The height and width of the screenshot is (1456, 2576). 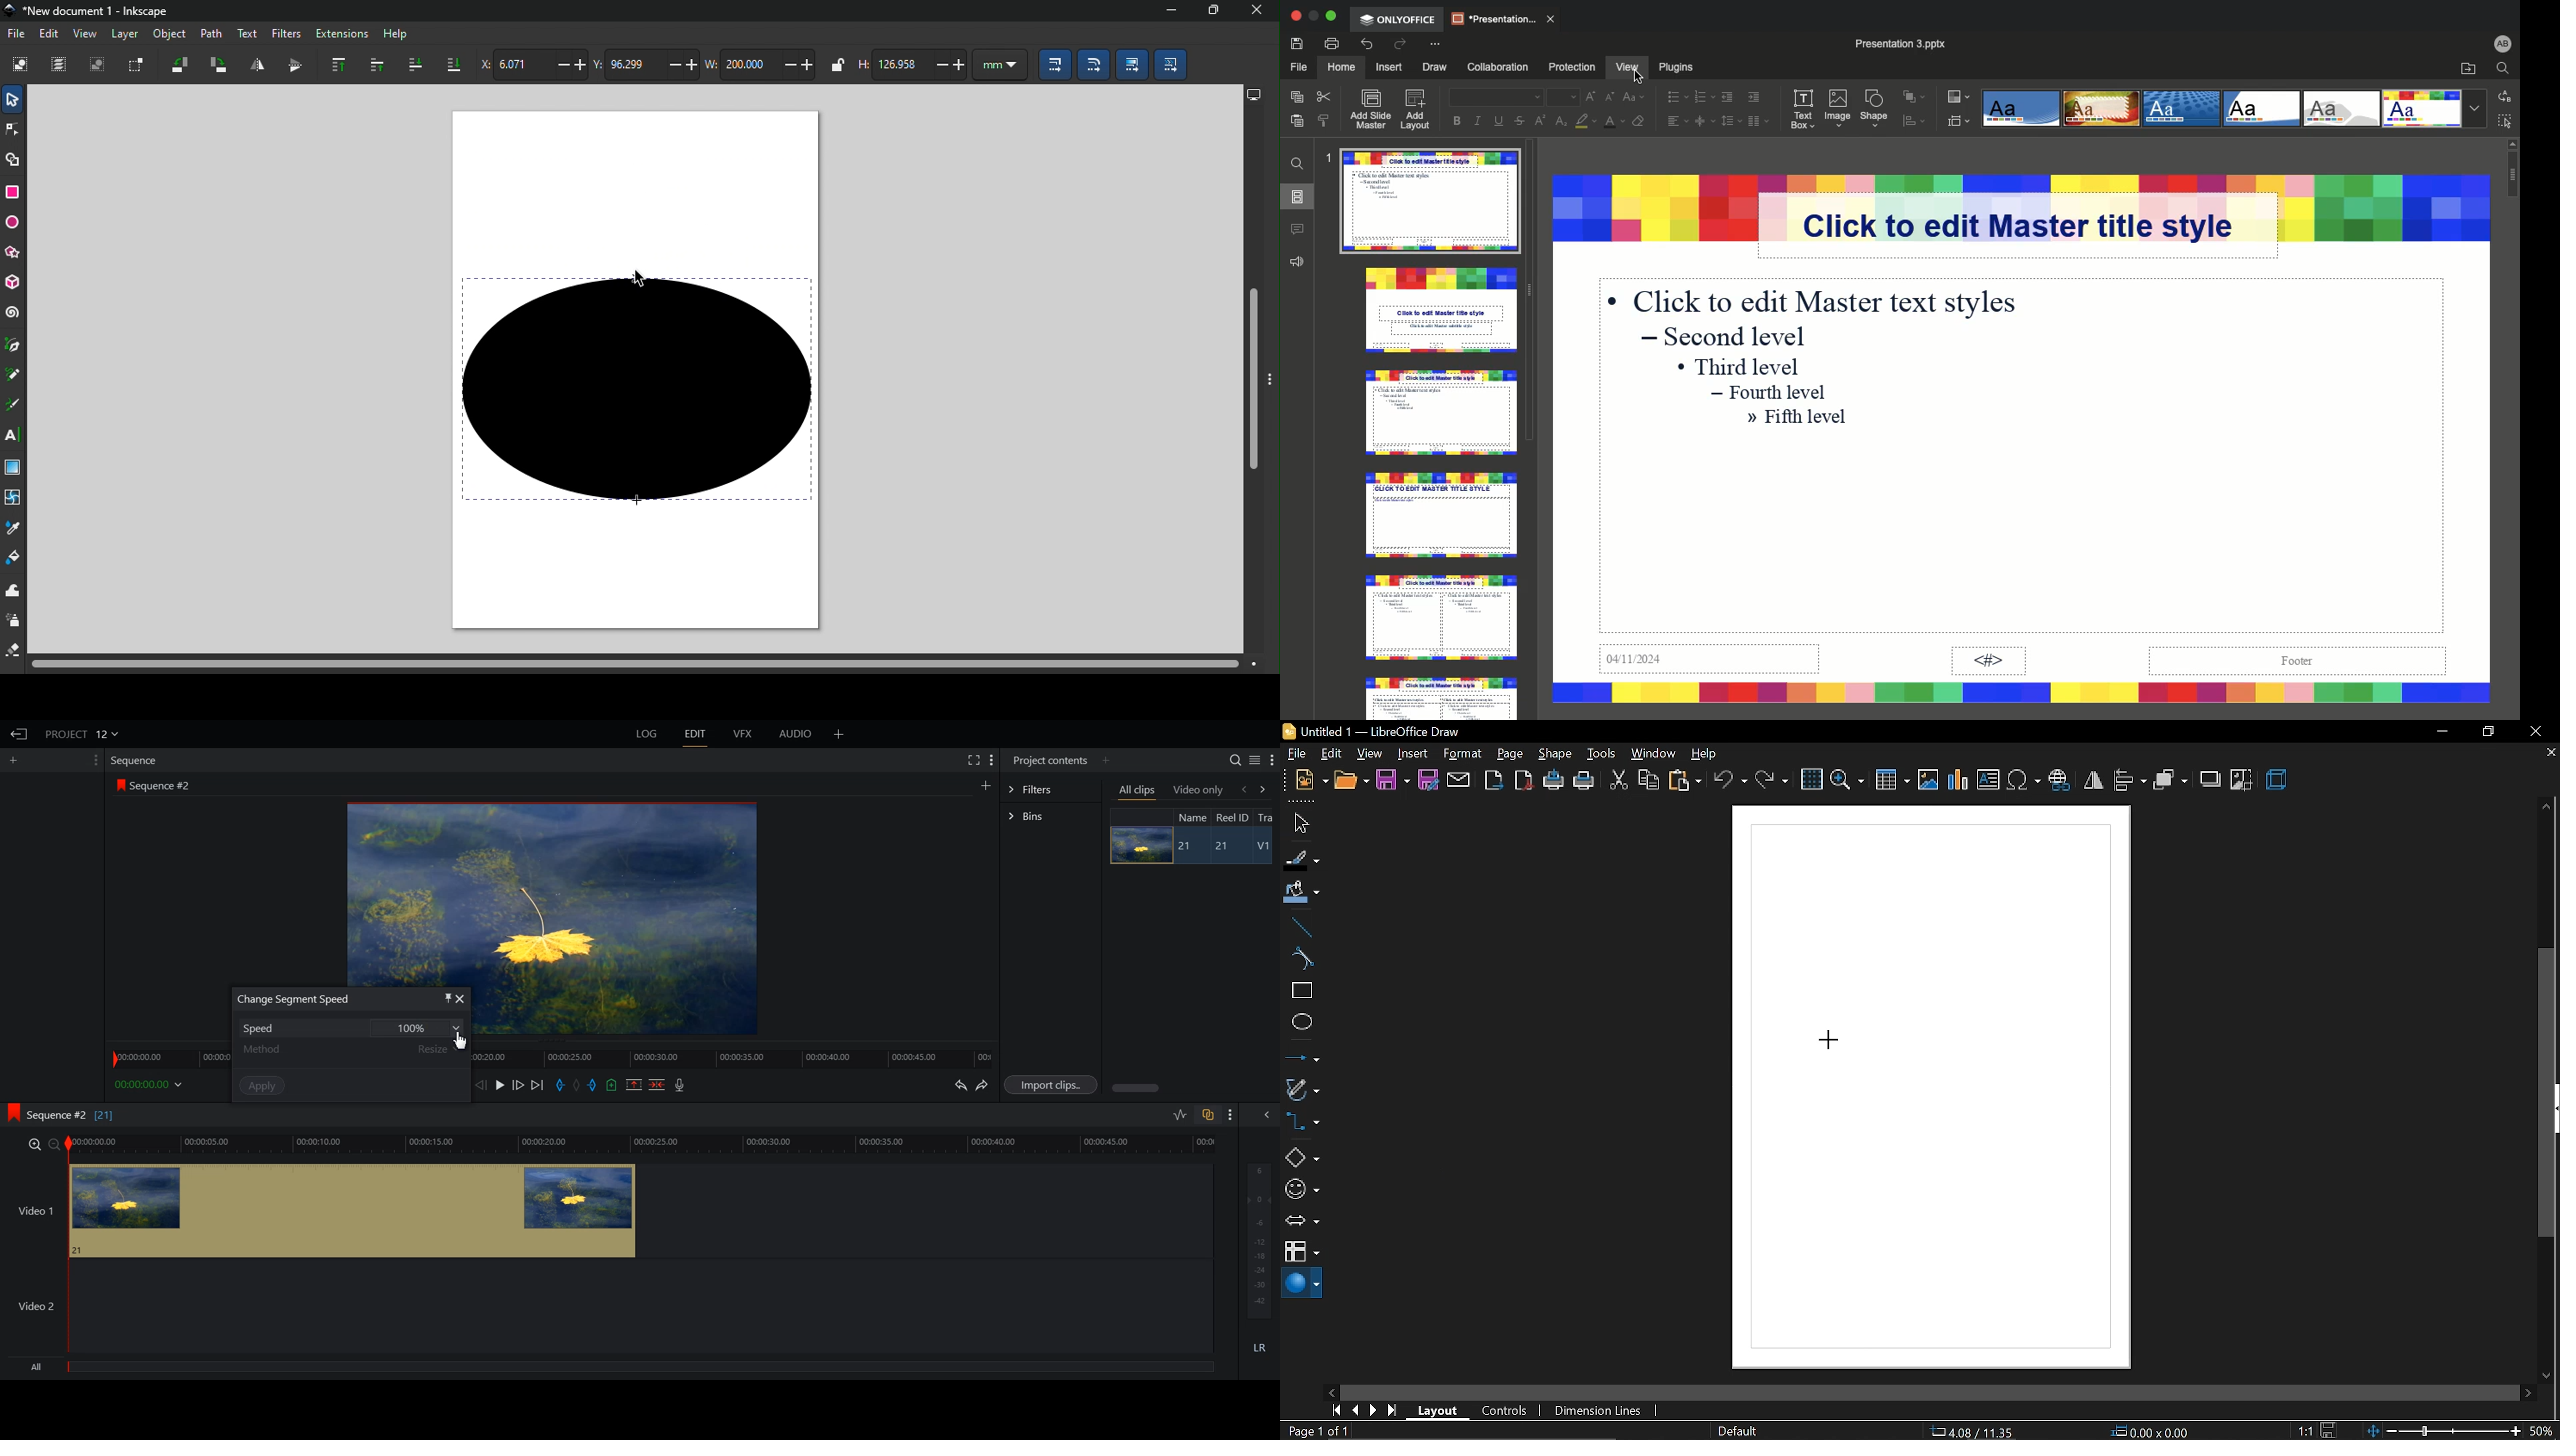 I want to click on Video only, so click(x=1199, y=789).